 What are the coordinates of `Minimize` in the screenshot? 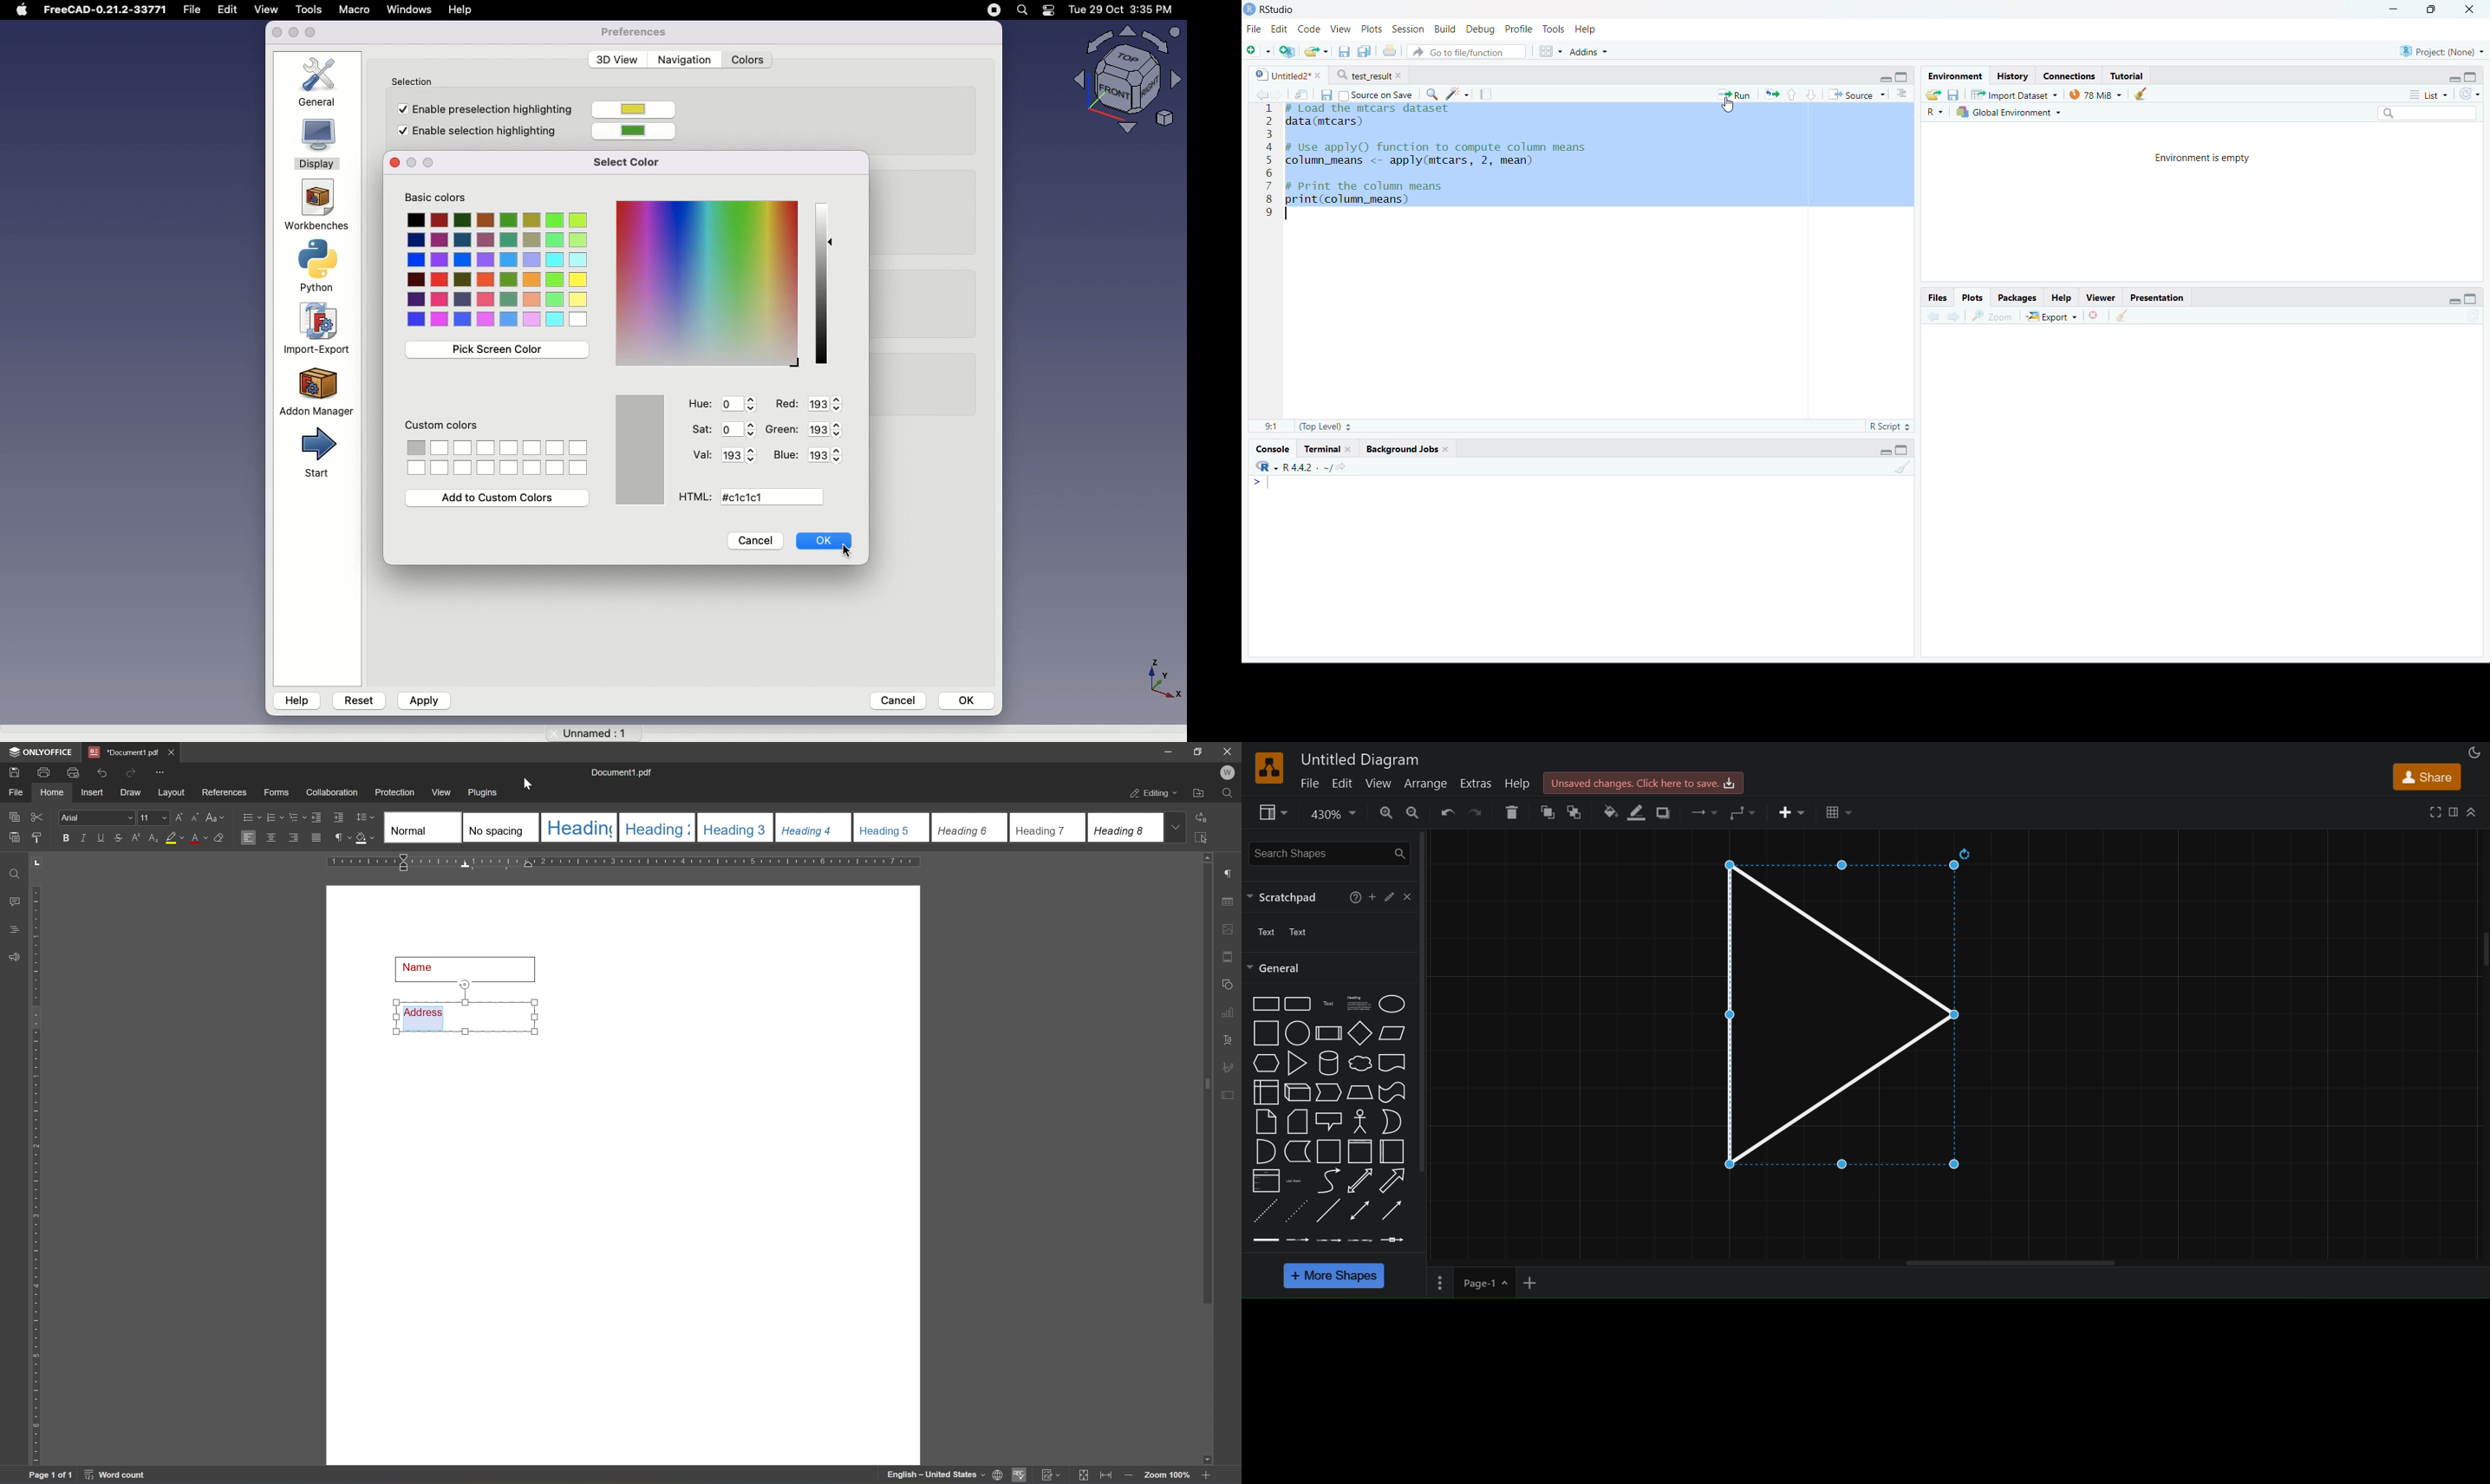 It's located at (1883, 451).